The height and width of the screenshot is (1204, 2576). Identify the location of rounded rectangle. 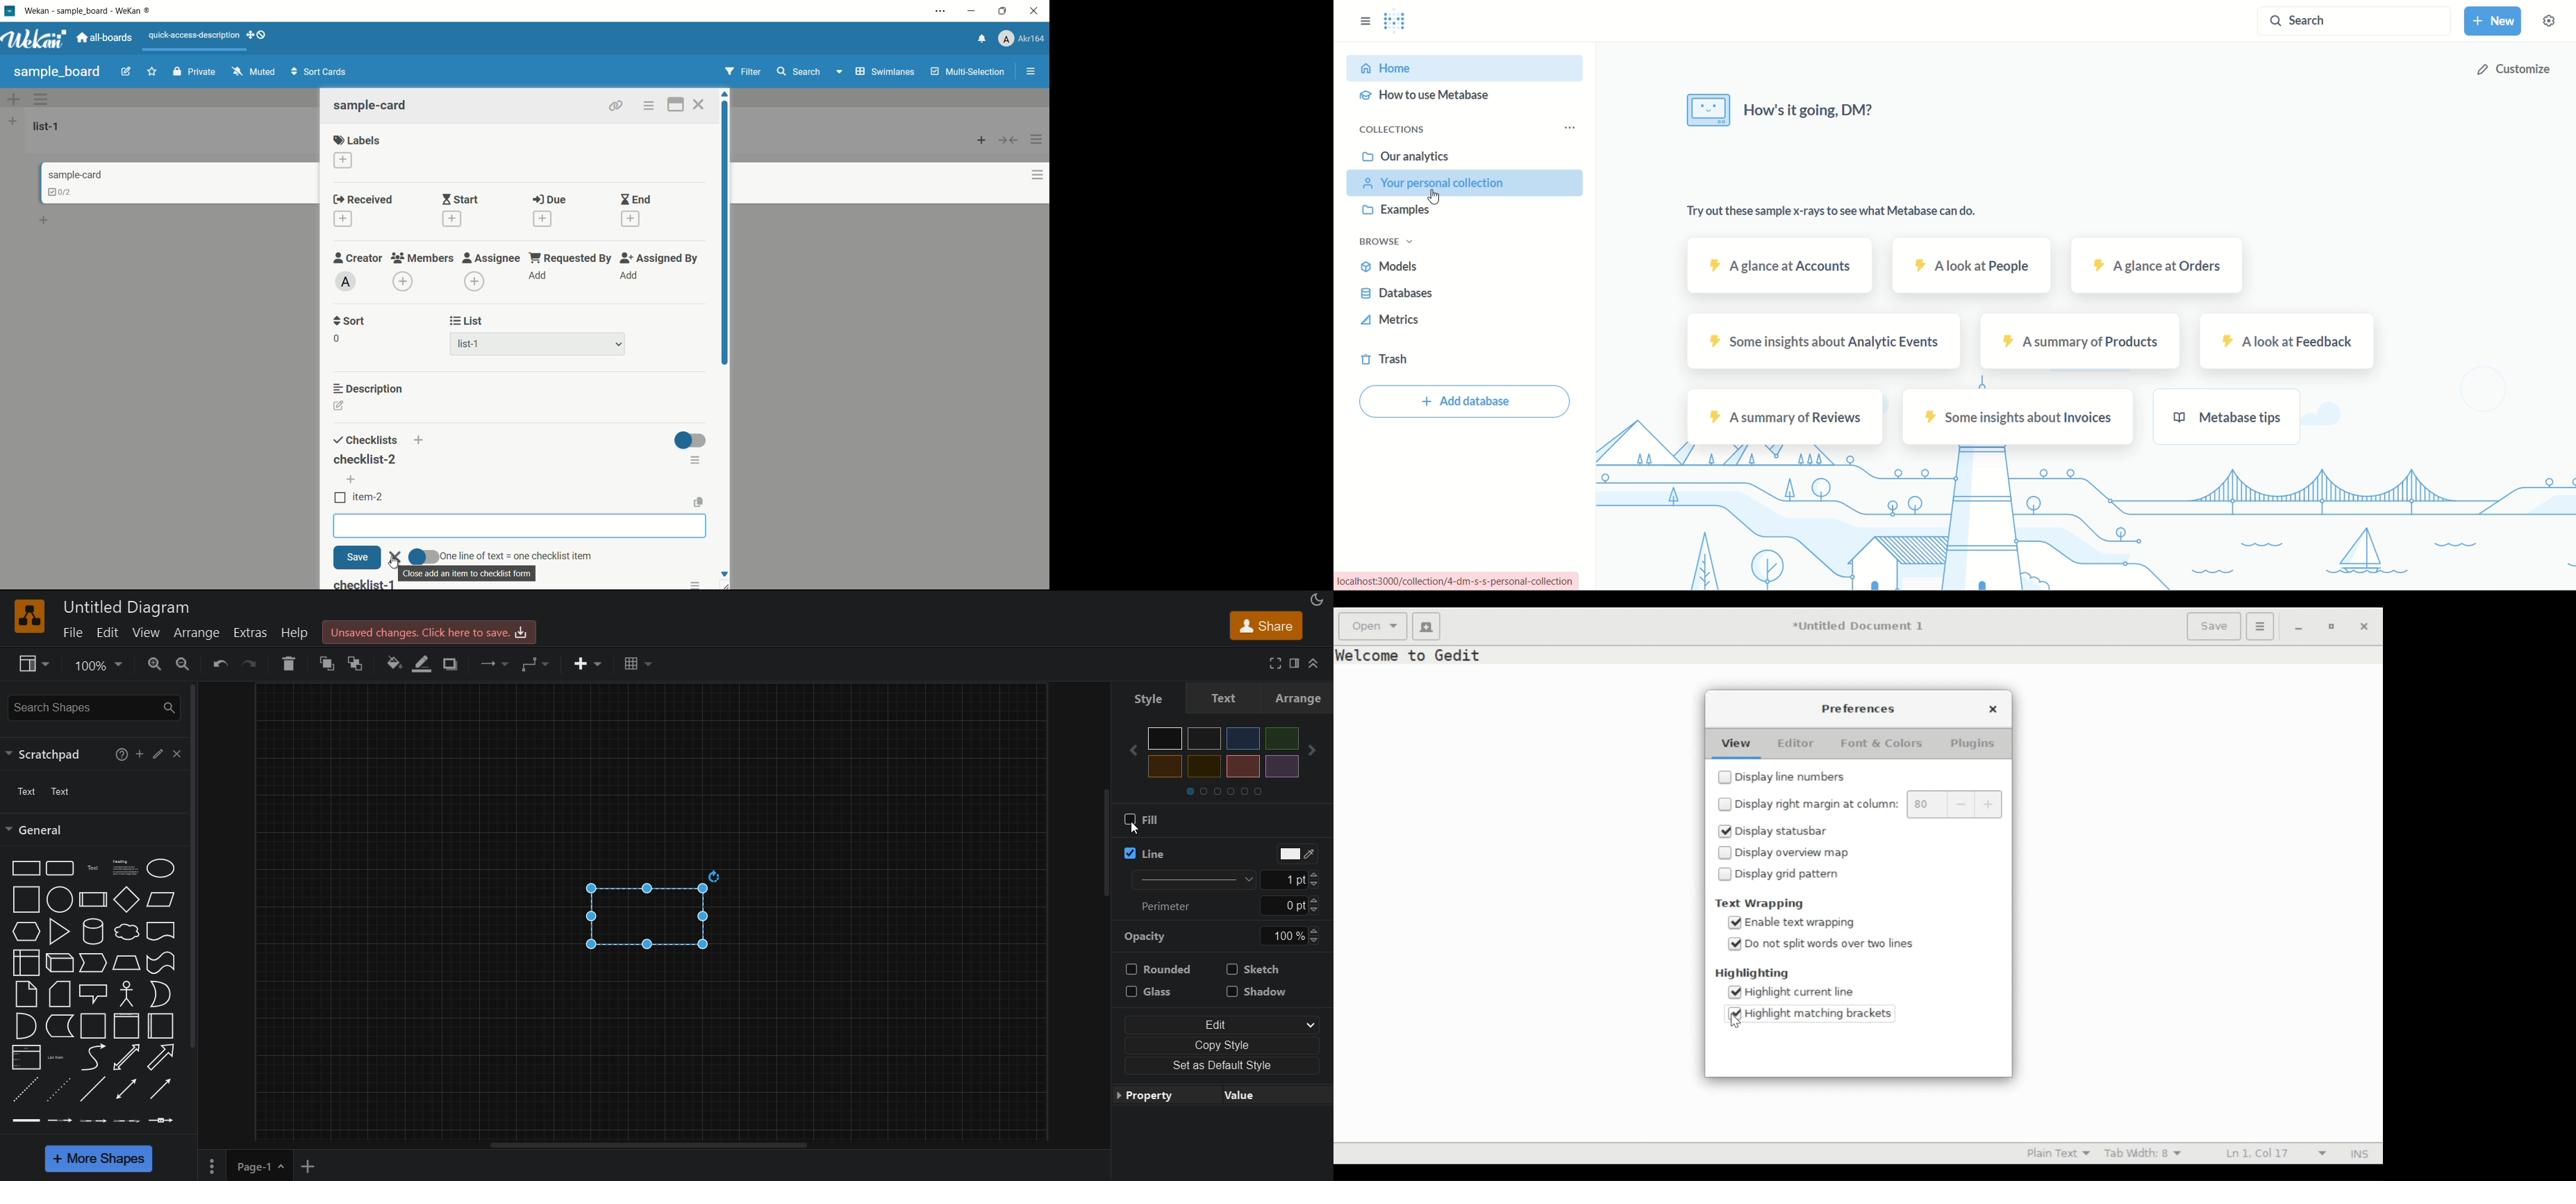
(59, 867).